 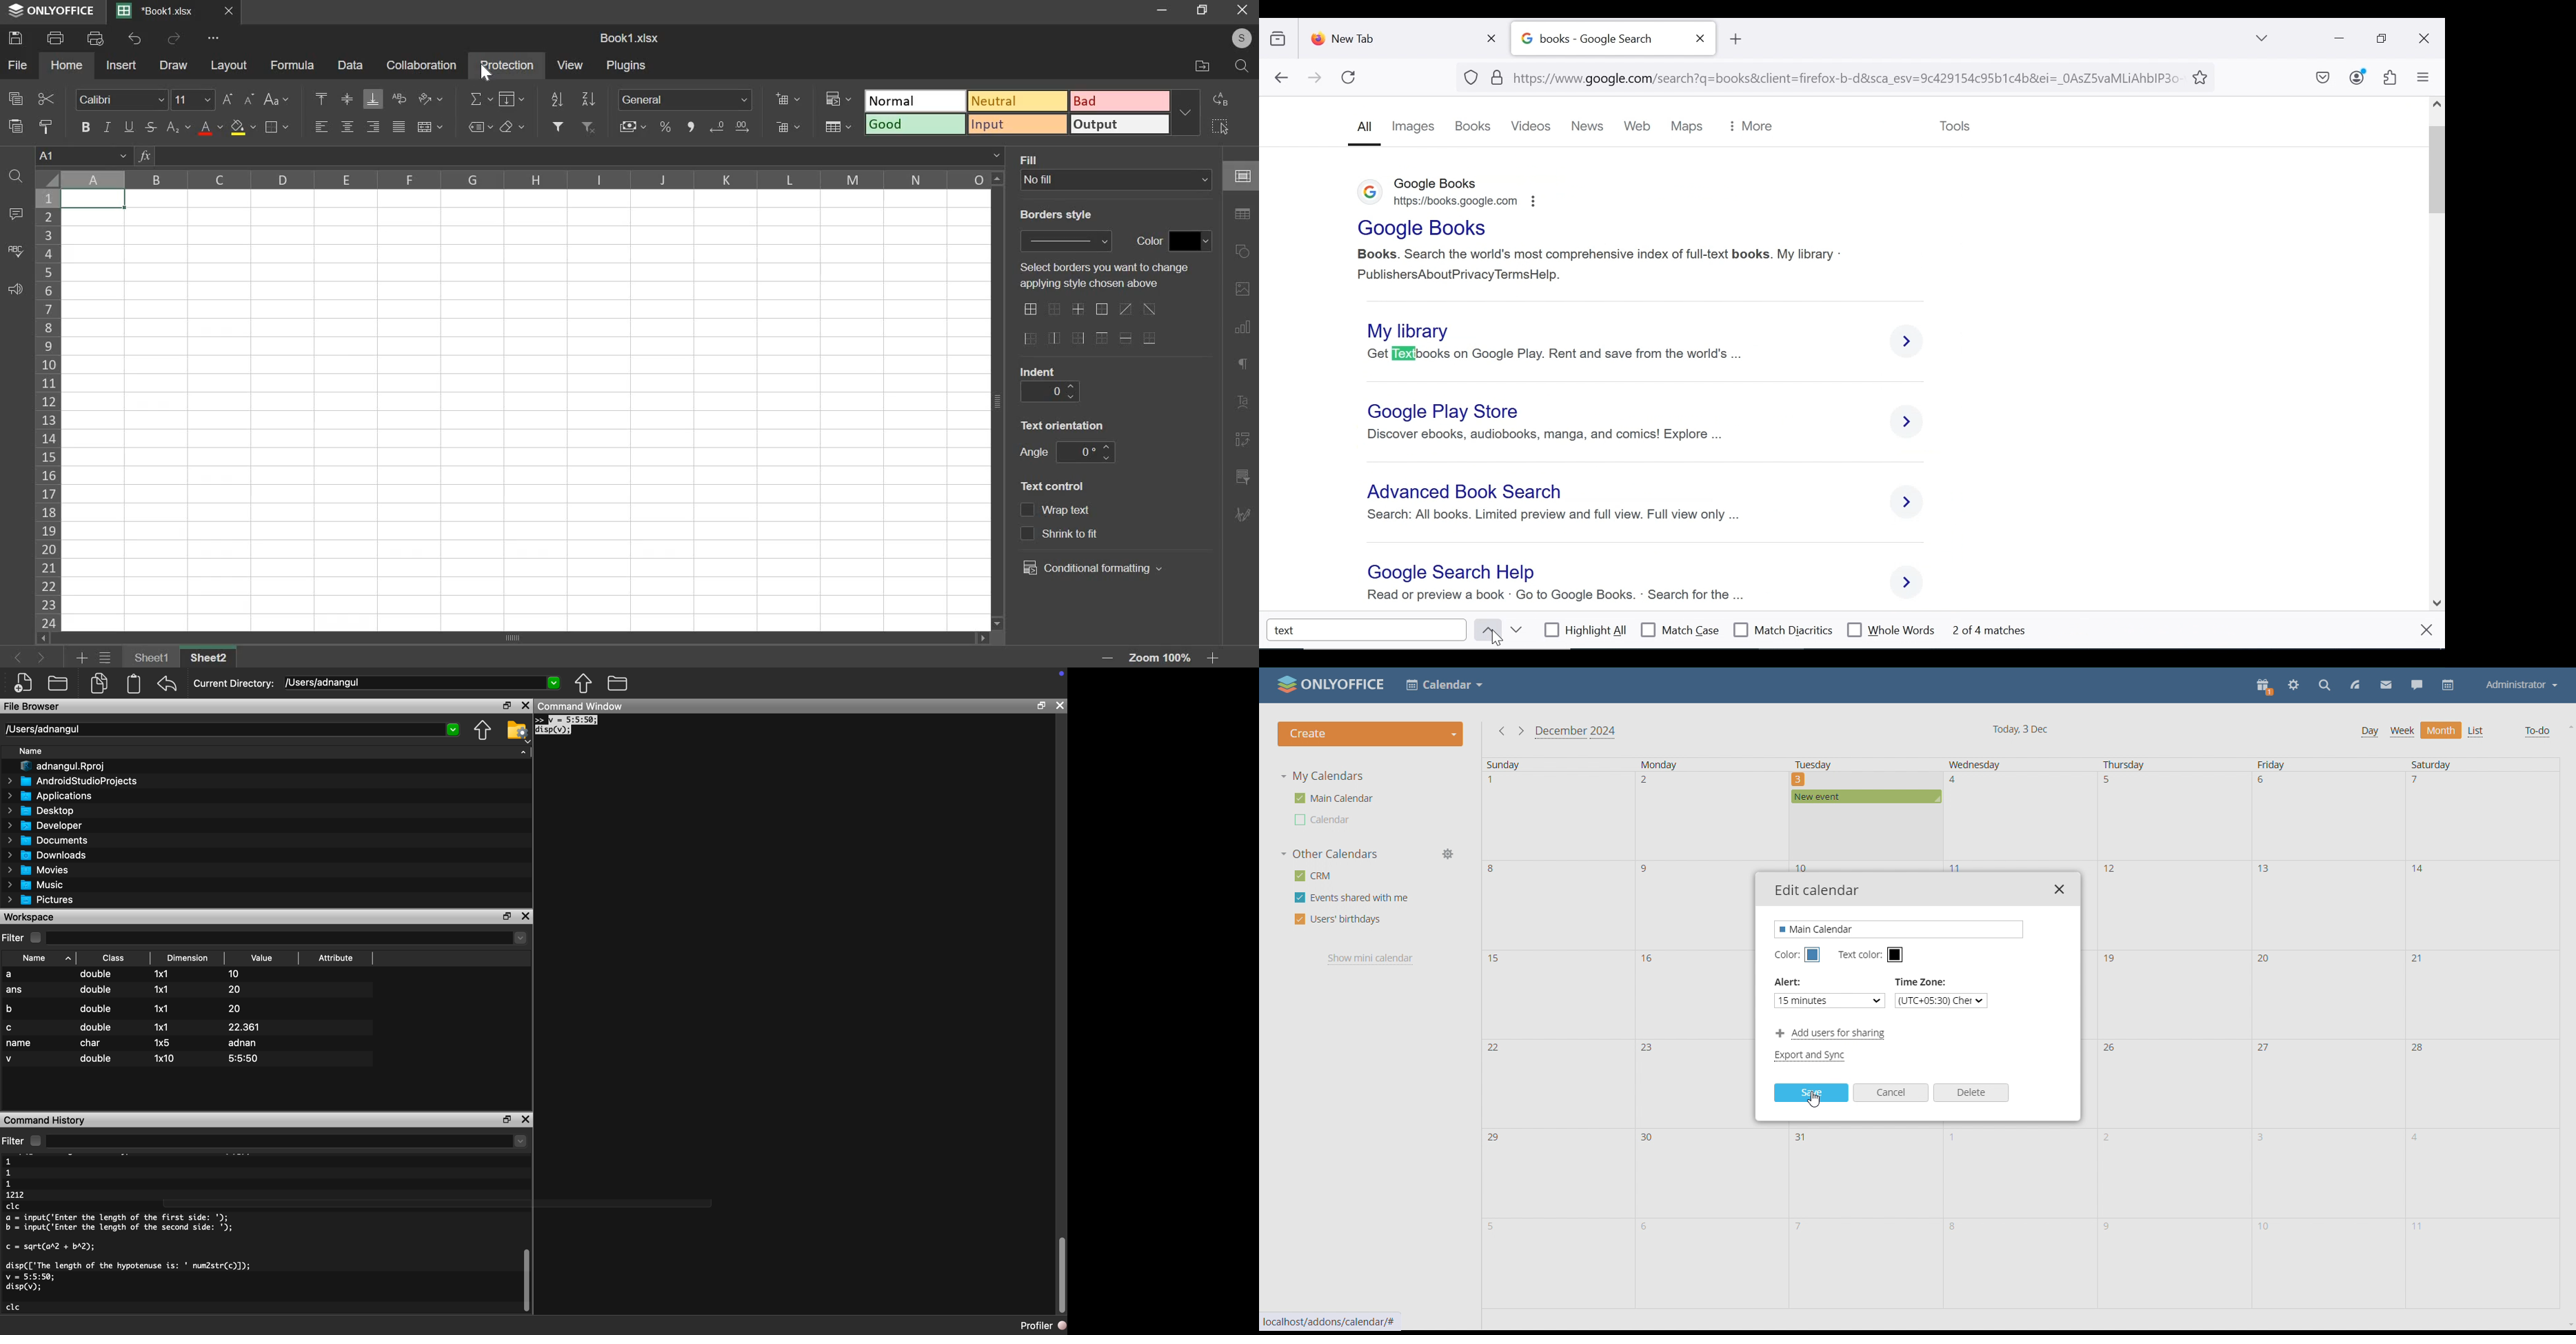 What do you see at coordinates (1329, 855) in the screenshot?
I see `other calendars` at bounding box center [1329, 855].